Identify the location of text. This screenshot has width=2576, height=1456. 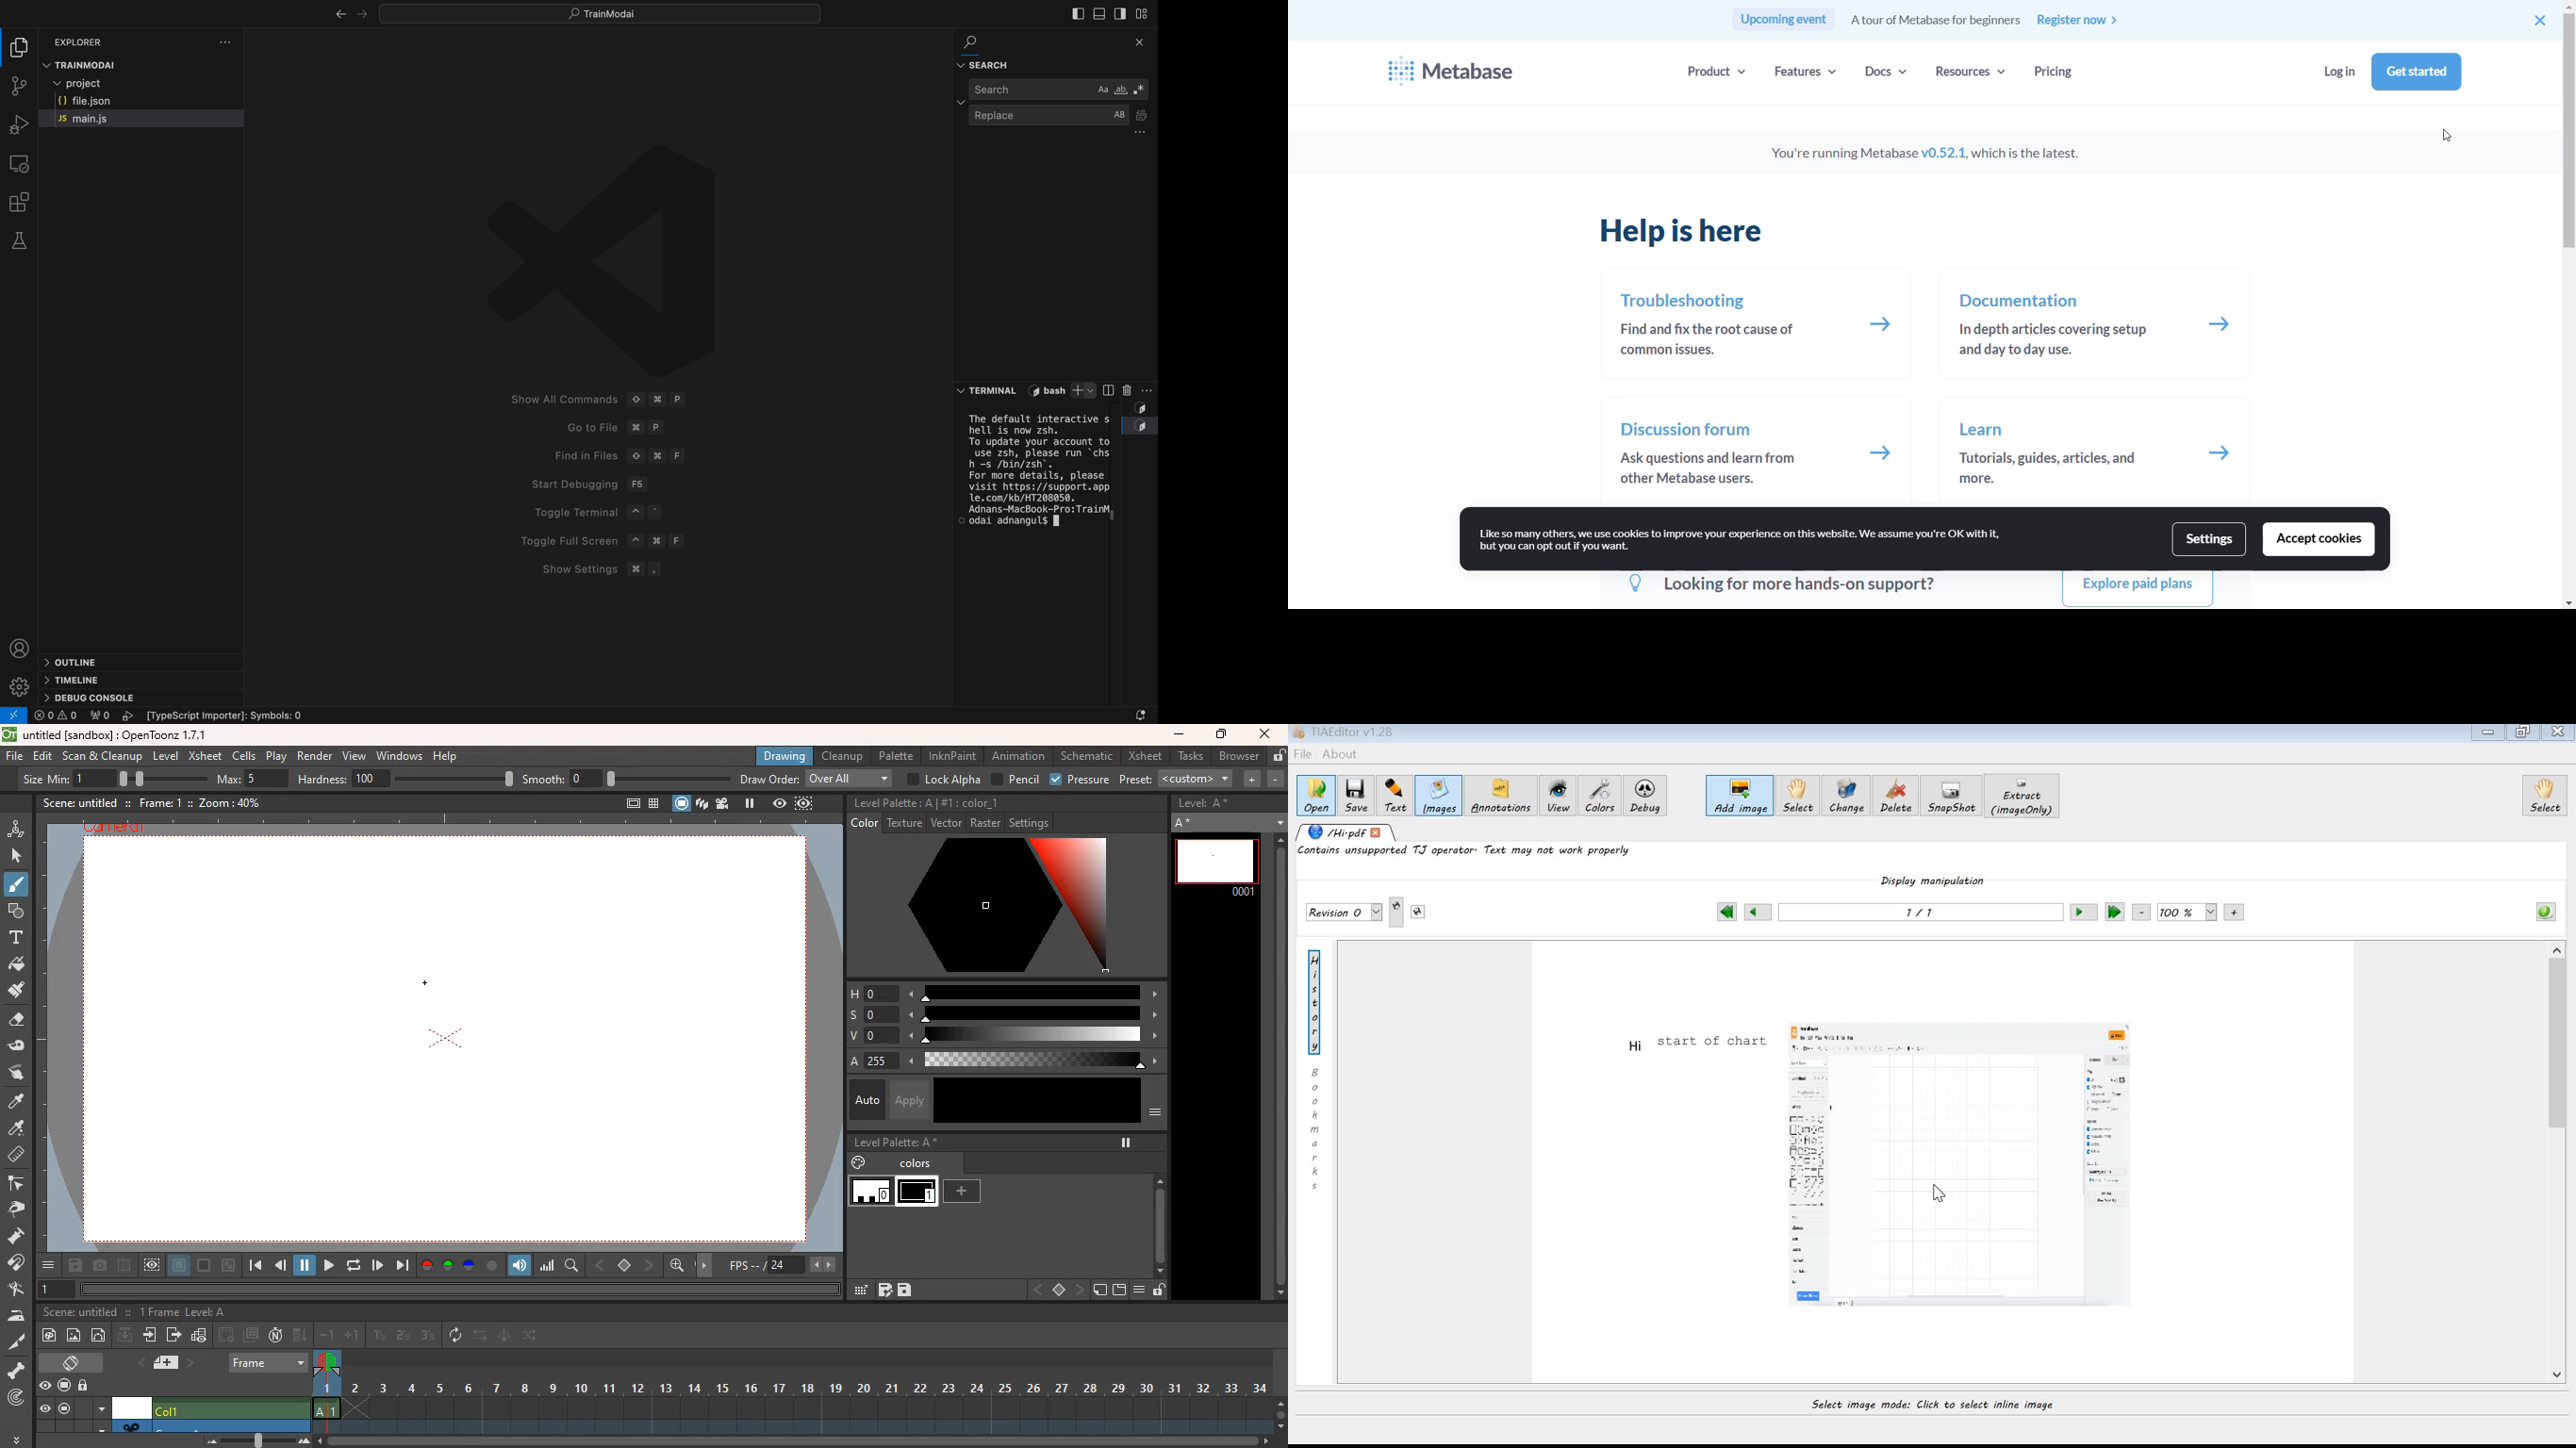
(16, 939).